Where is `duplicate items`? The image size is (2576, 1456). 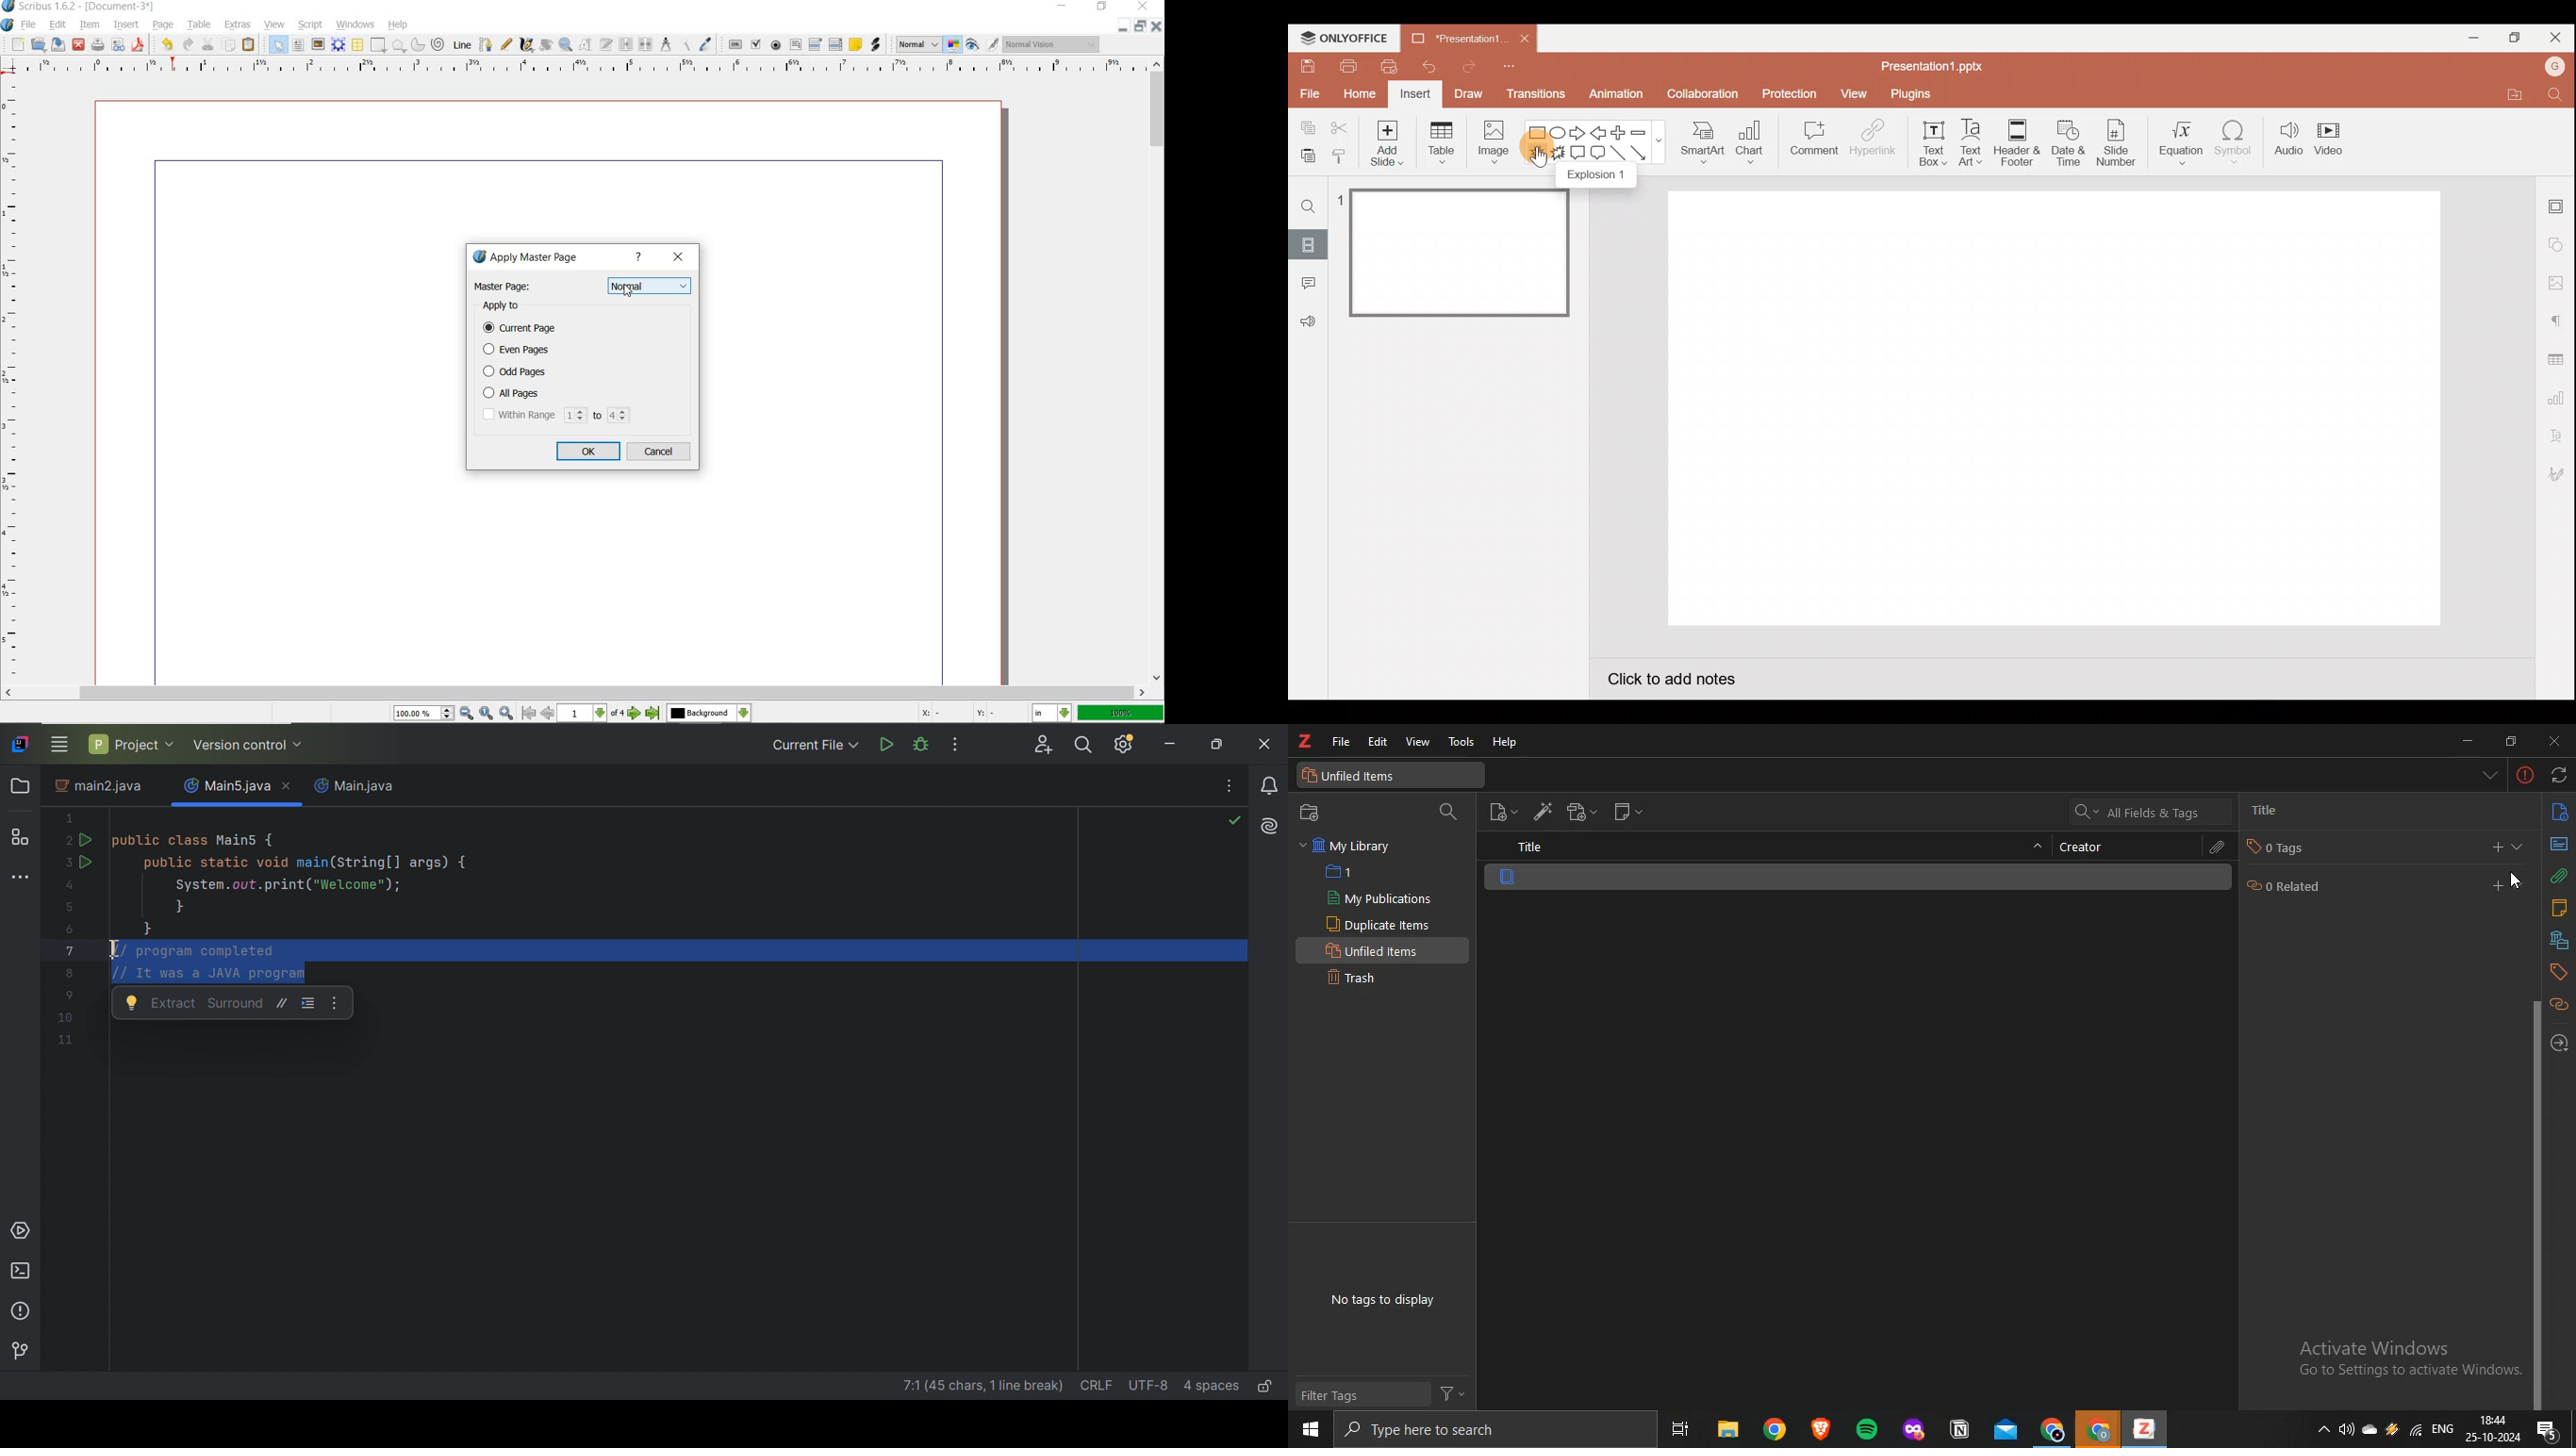
duplicate items is located at coordinates (1381, 924).